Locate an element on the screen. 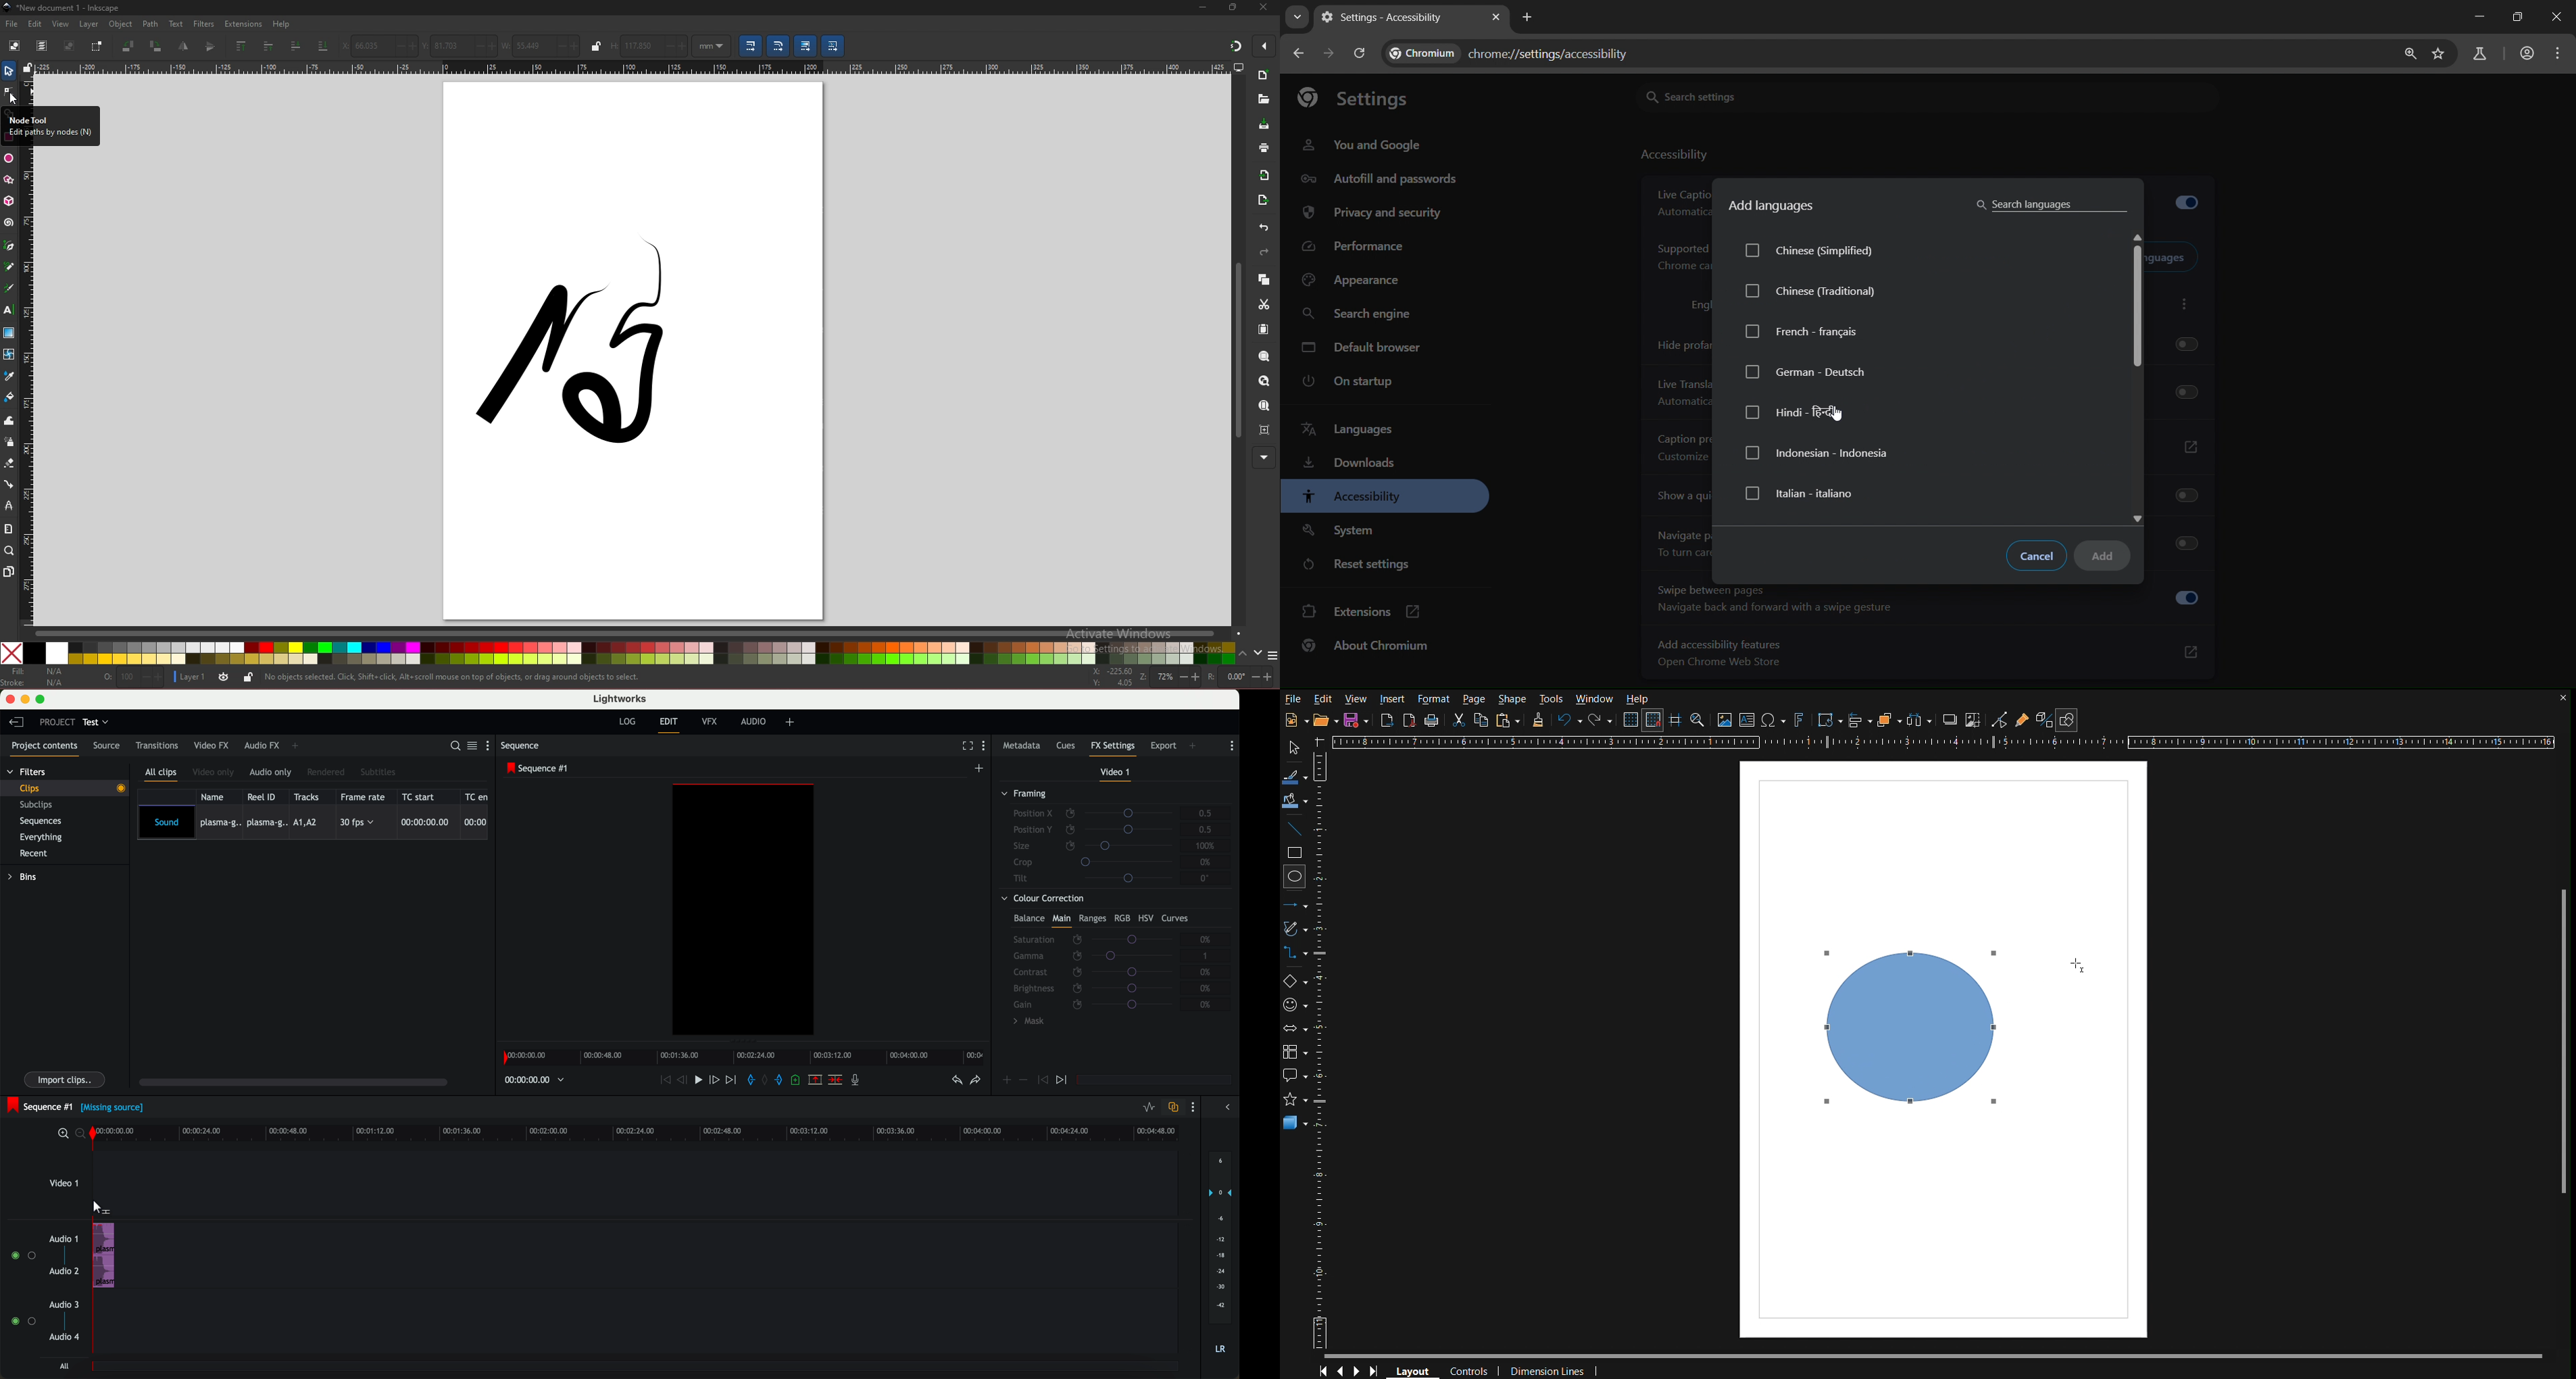 The height and width of the screenshot is (1400, 2576). all clips is located at coordinates (163, 774).